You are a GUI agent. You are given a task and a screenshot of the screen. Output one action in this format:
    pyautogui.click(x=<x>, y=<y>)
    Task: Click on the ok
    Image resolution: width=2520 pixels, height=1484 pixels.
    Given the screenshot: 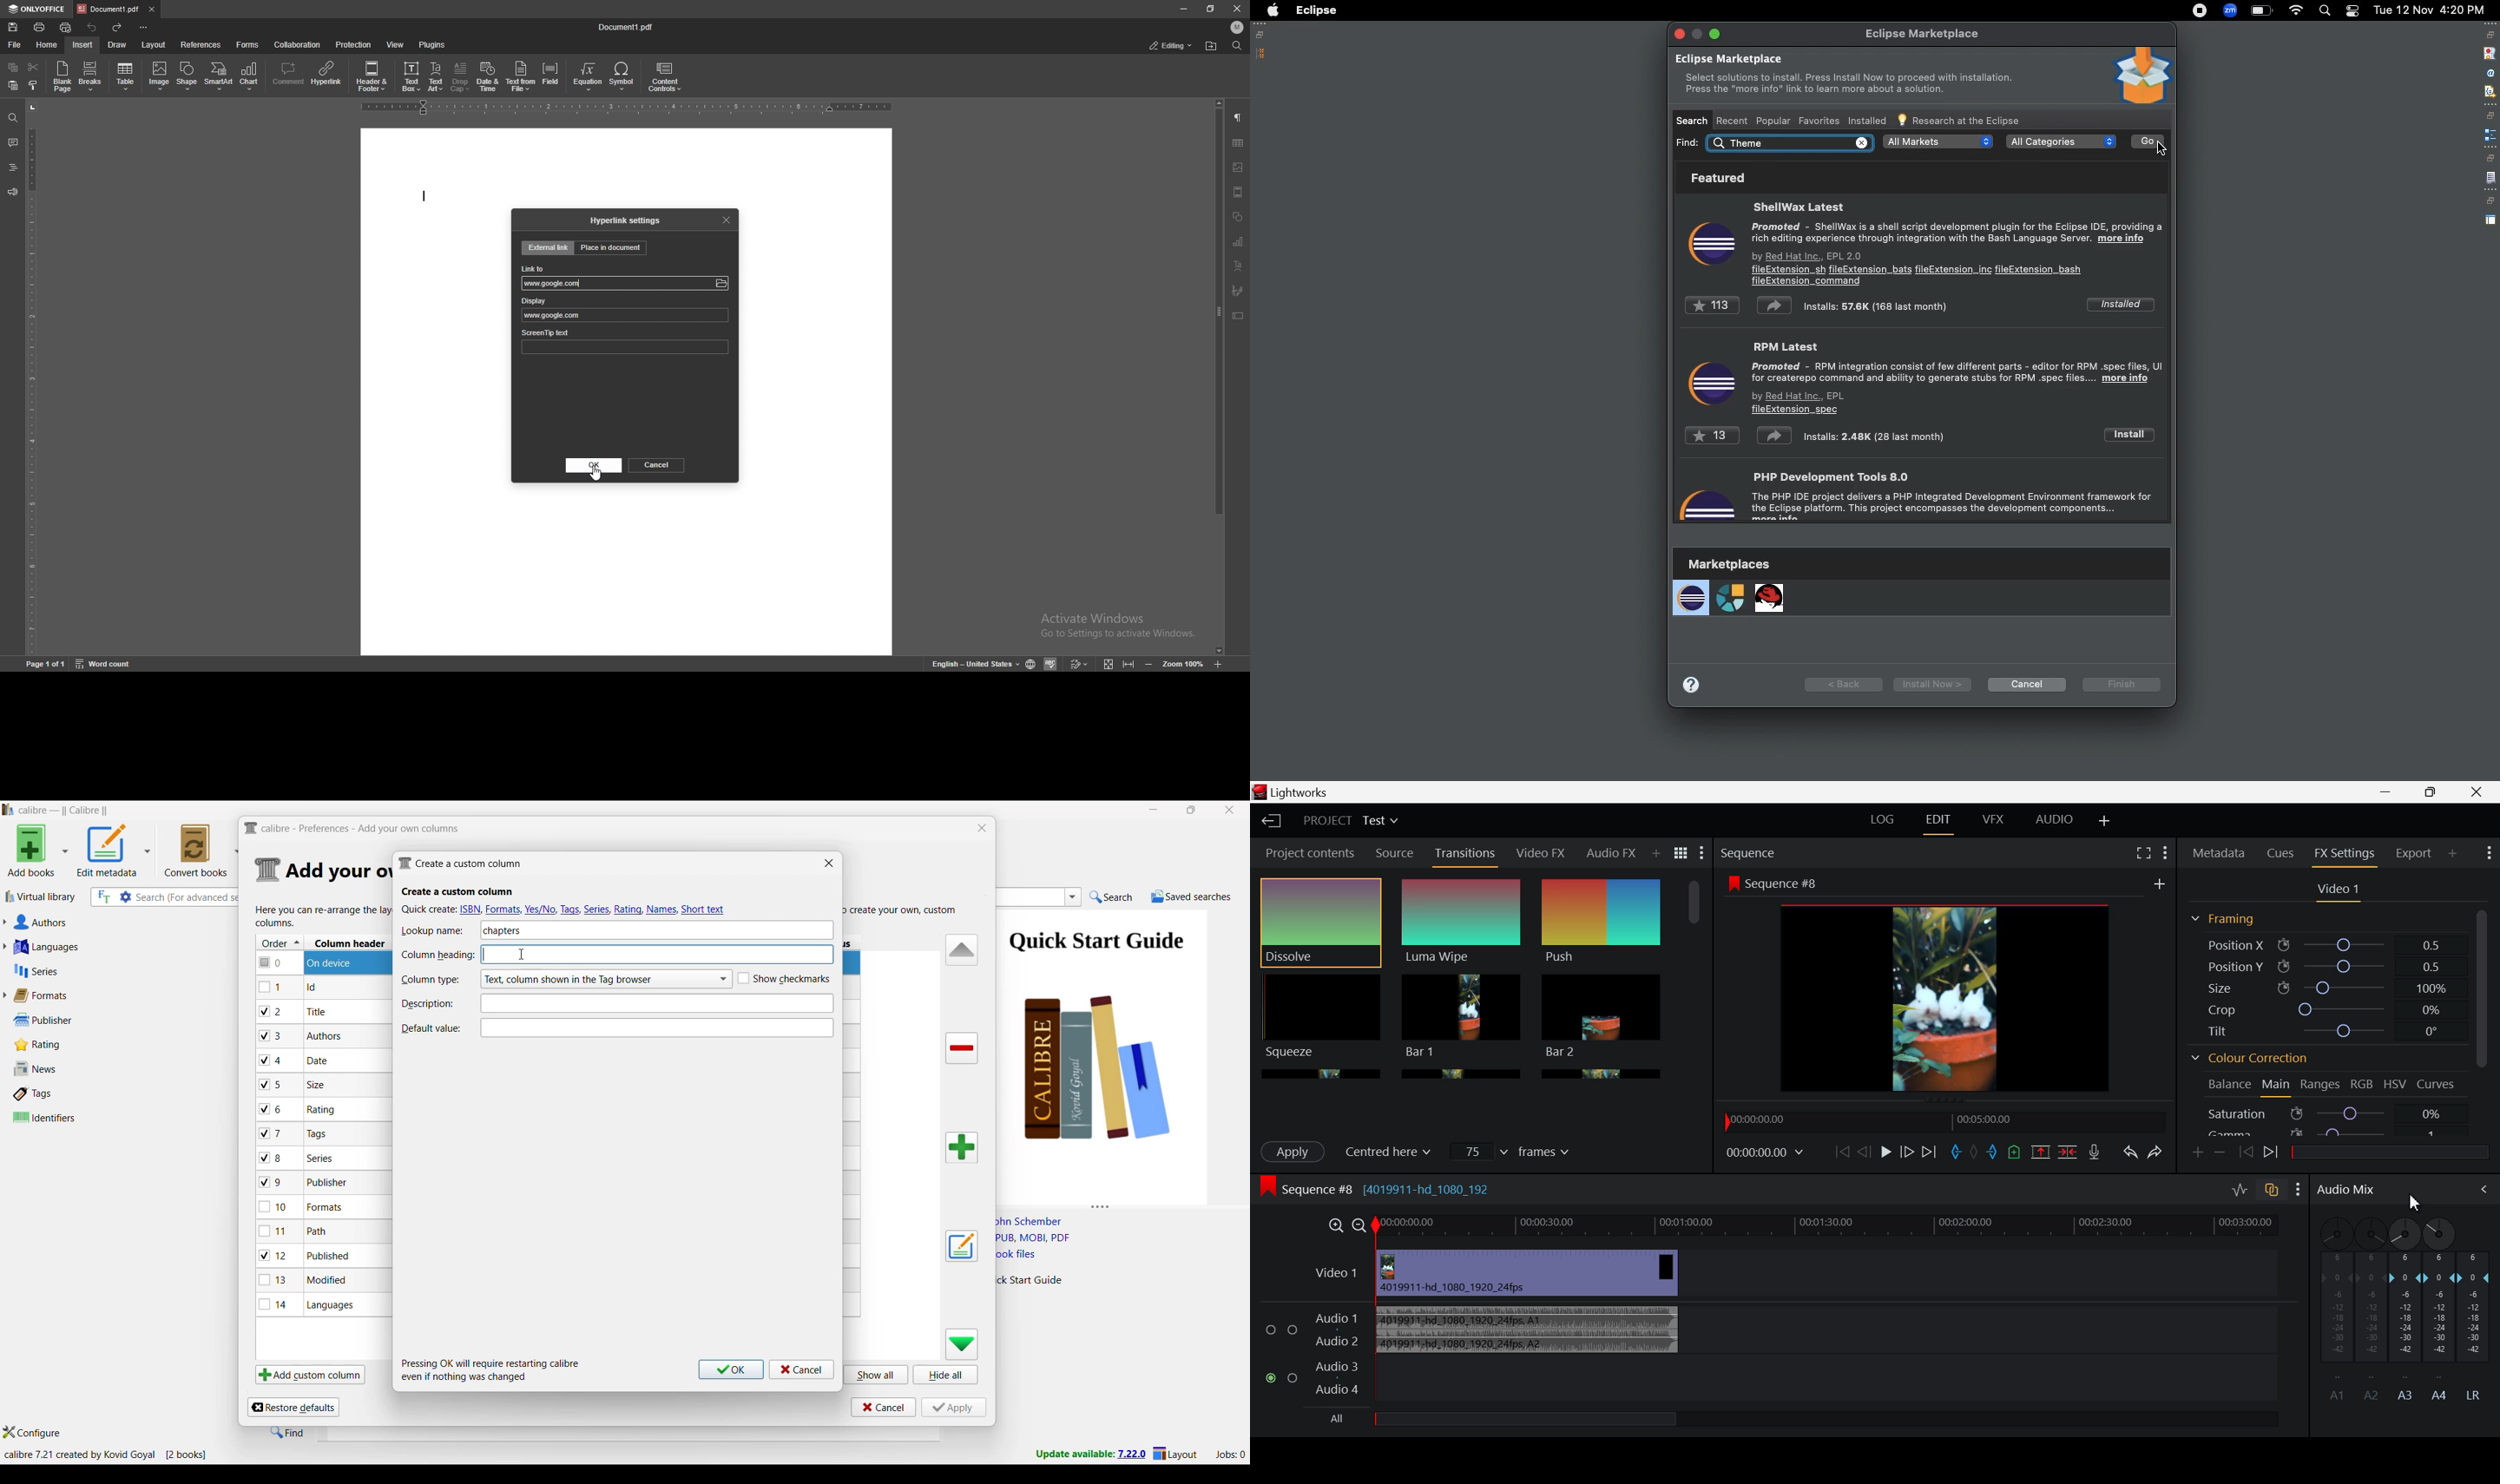 What is the action you would take?
    pyautogui.click(x=594, y=465)
    